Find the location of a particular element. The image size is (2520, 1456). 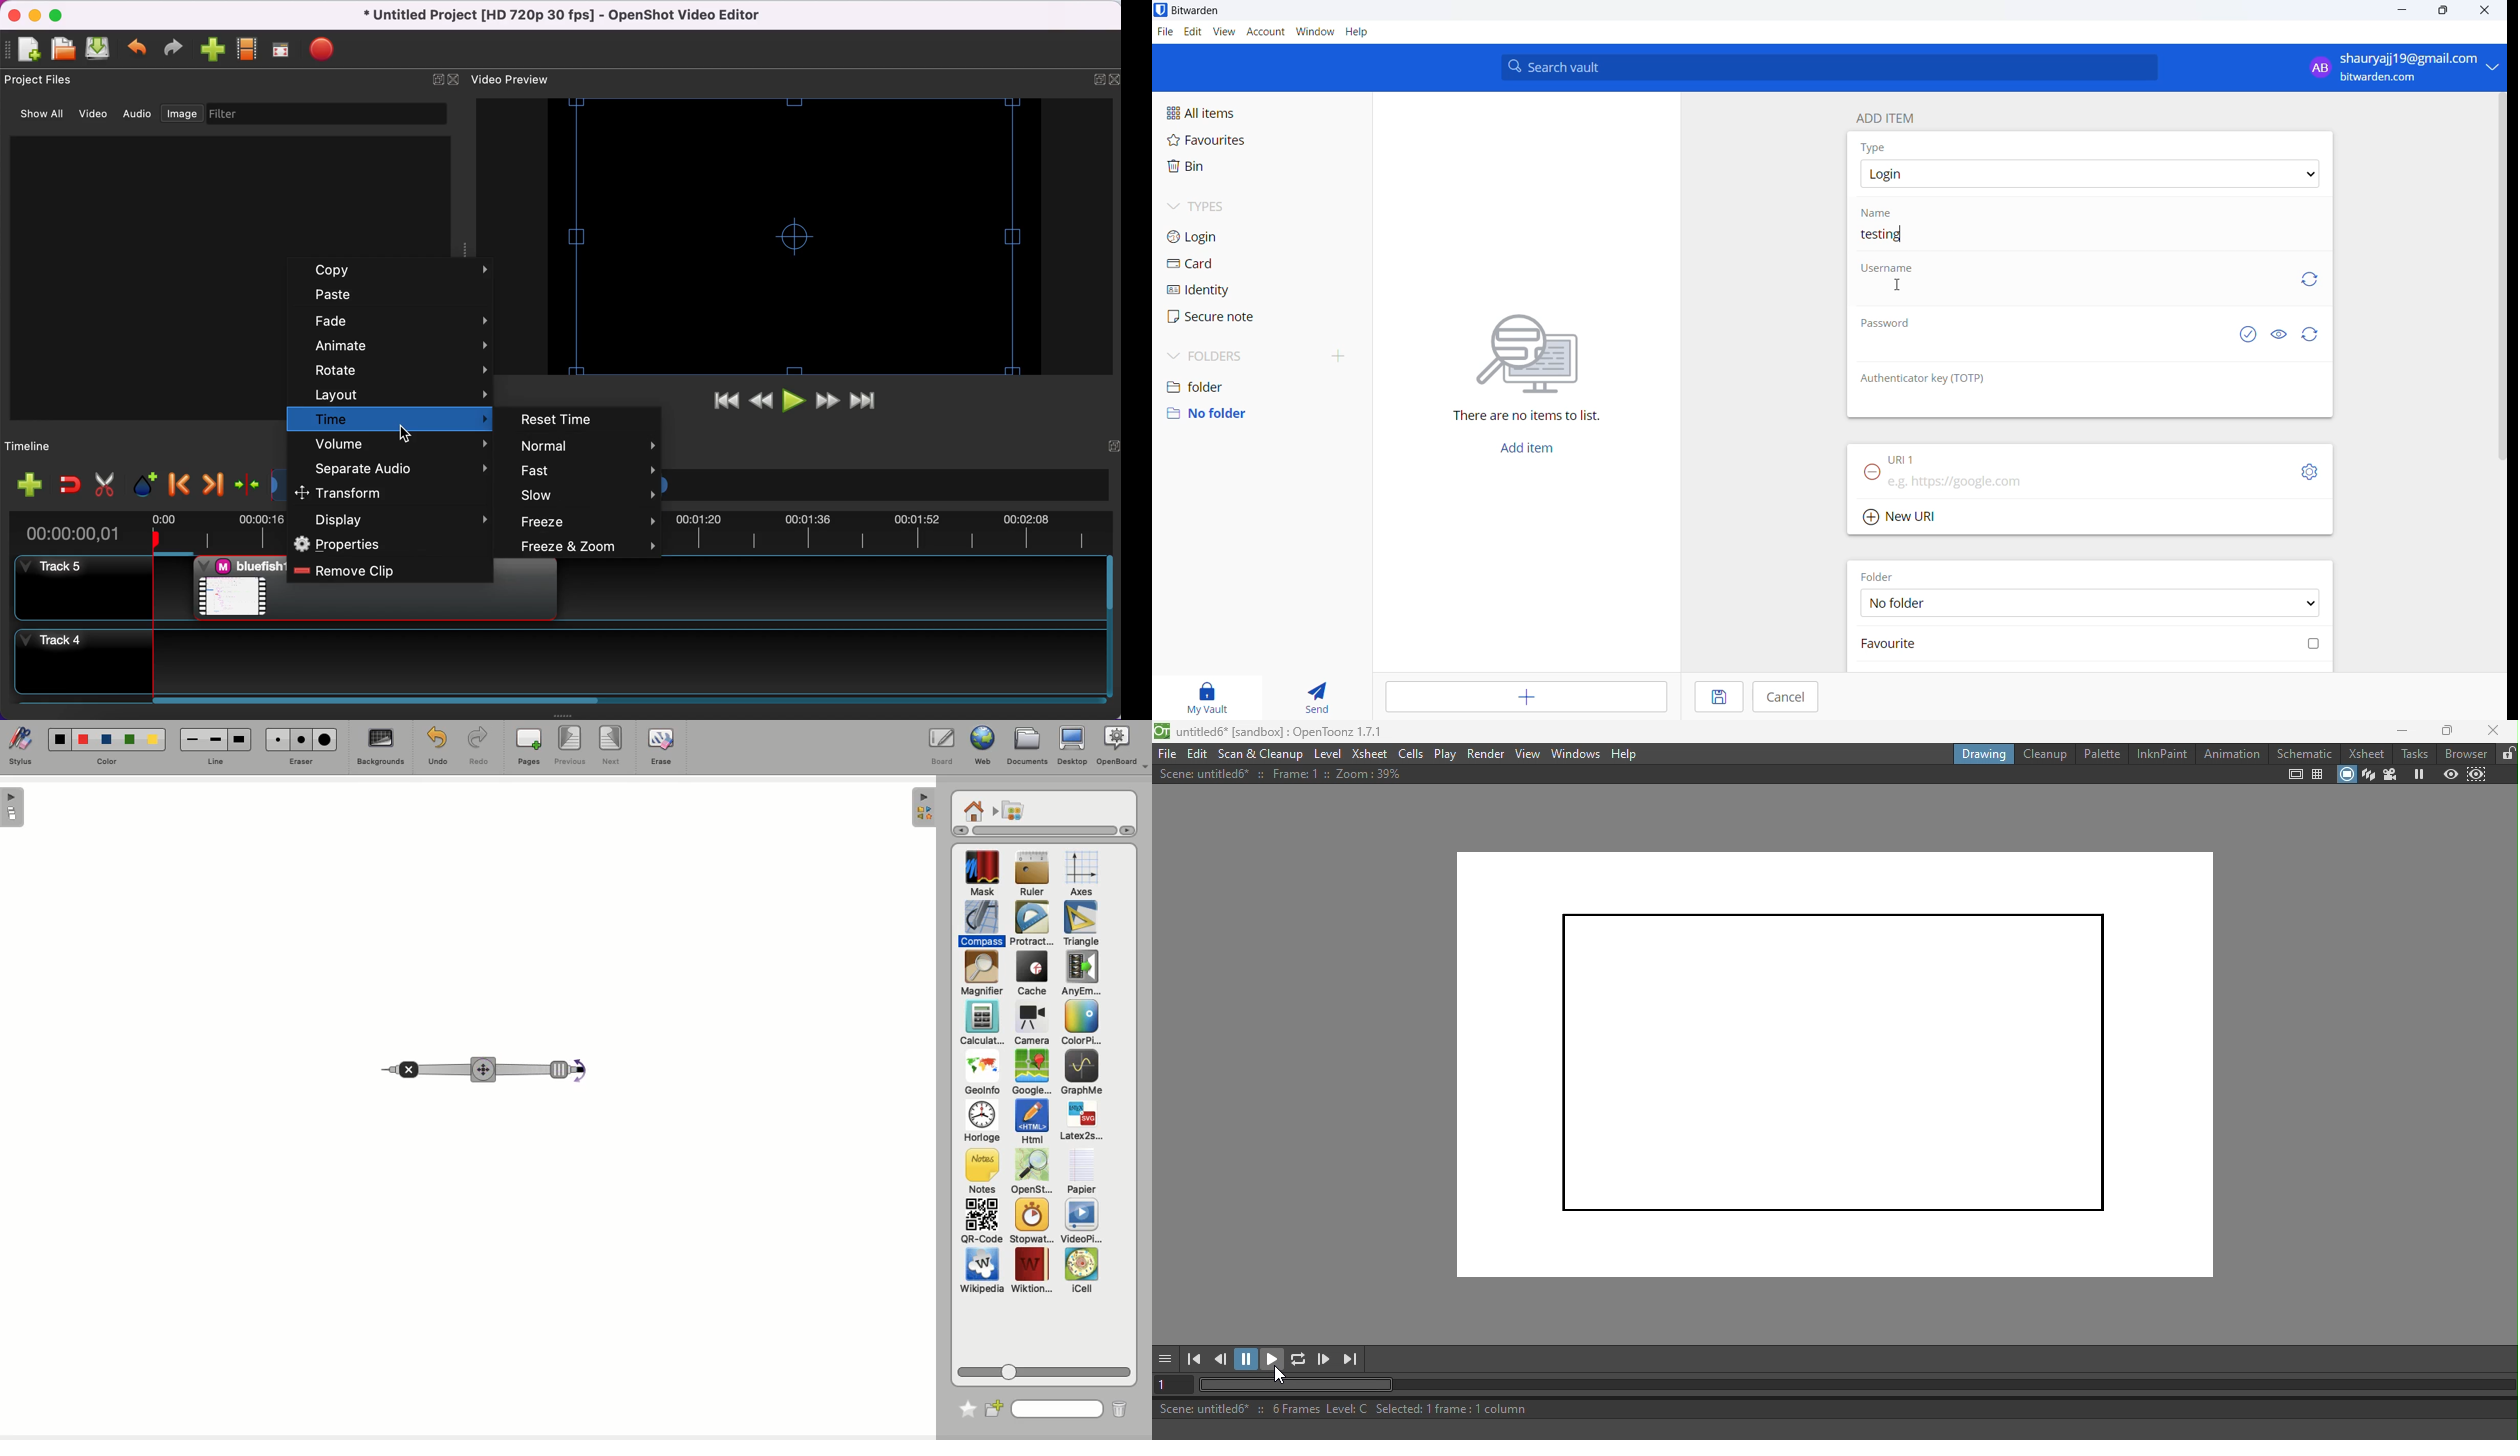

minimize is located at coordinates (2404, 11).